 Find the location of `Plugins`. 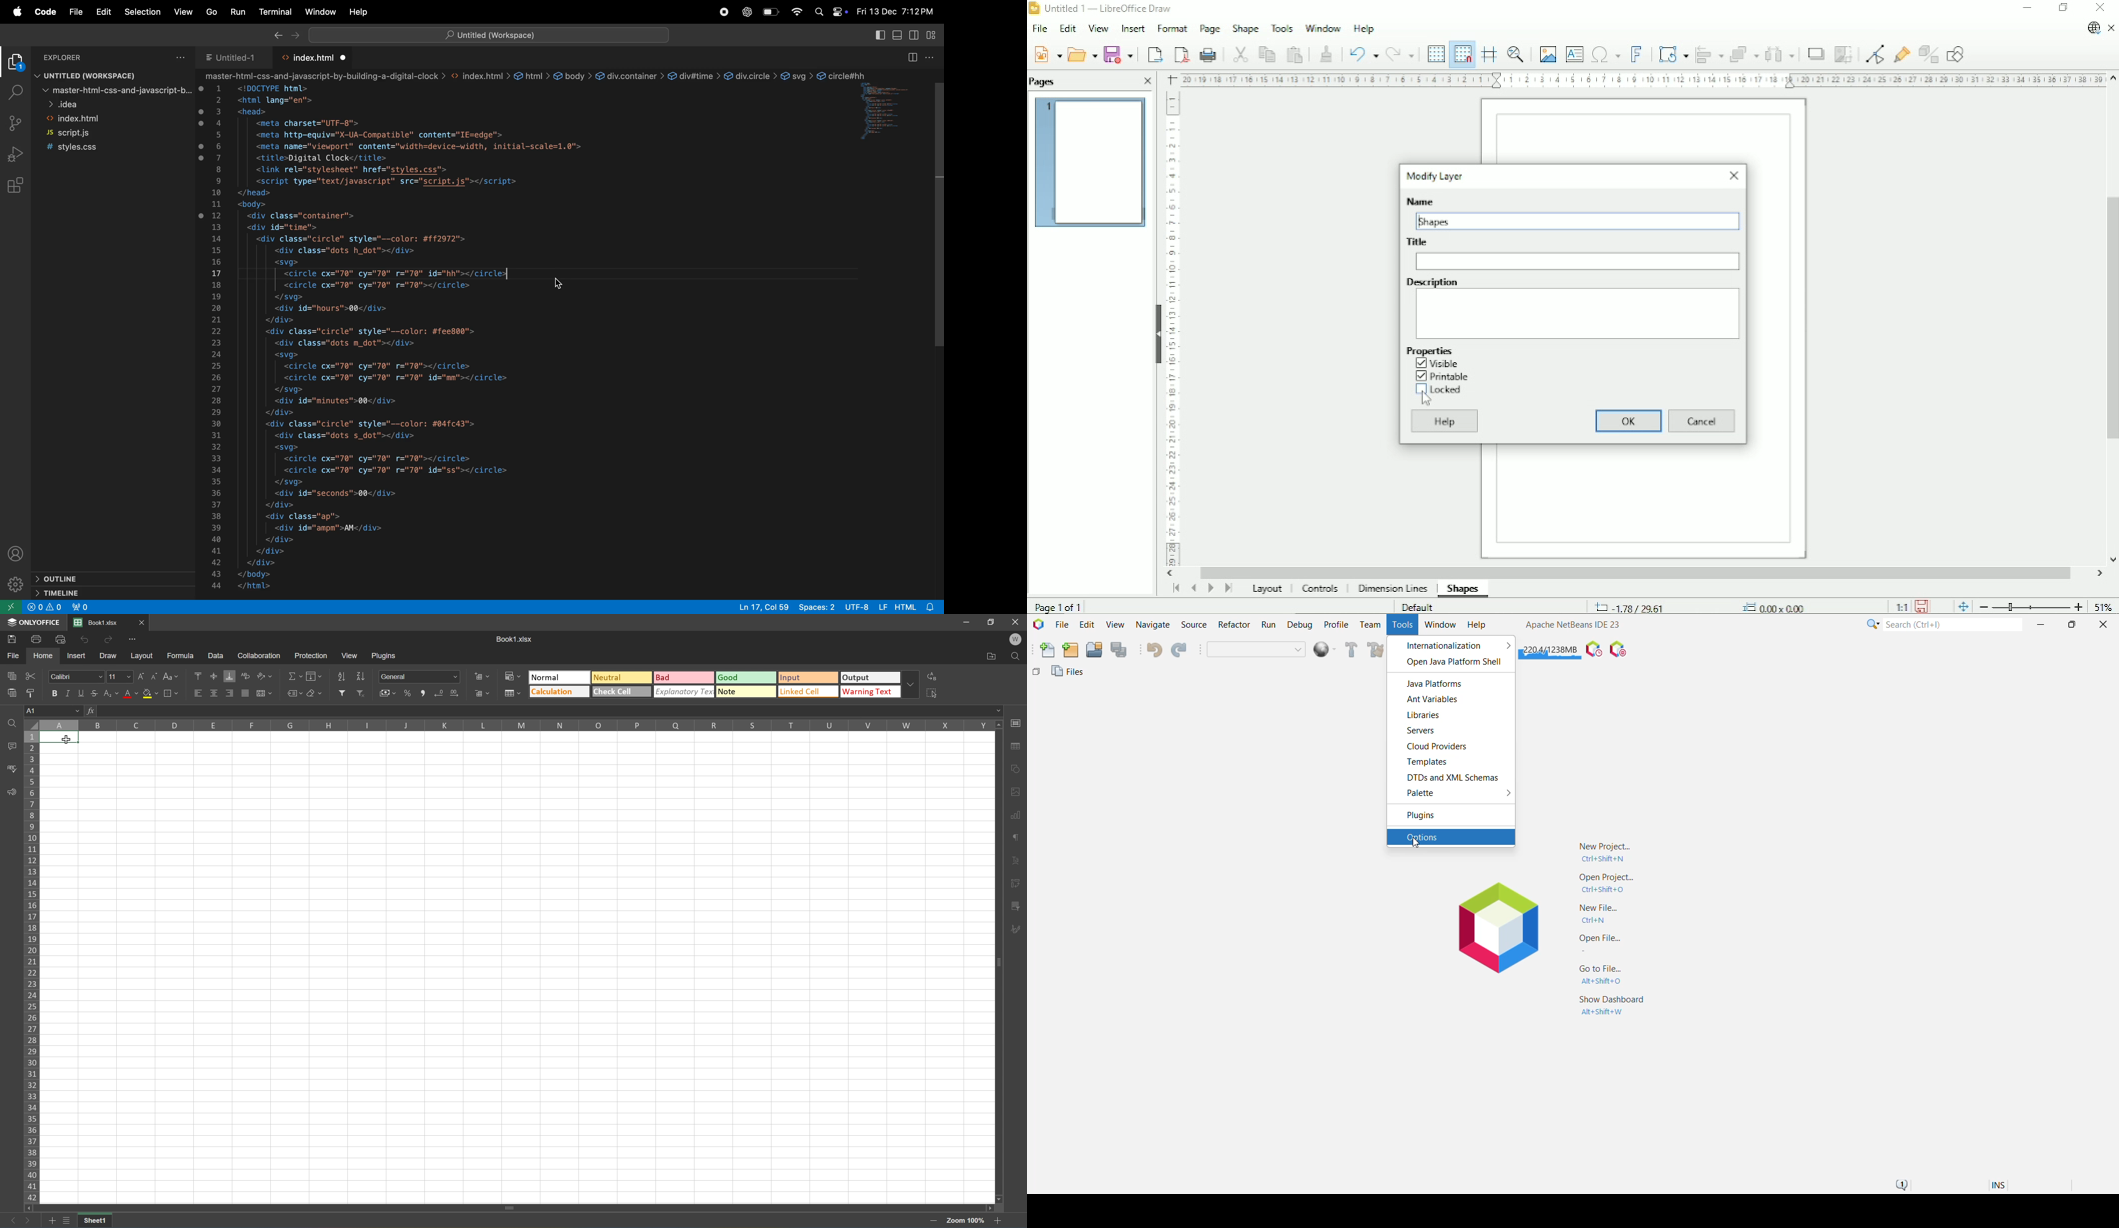

Plugins is located at coordinates (385, 655).